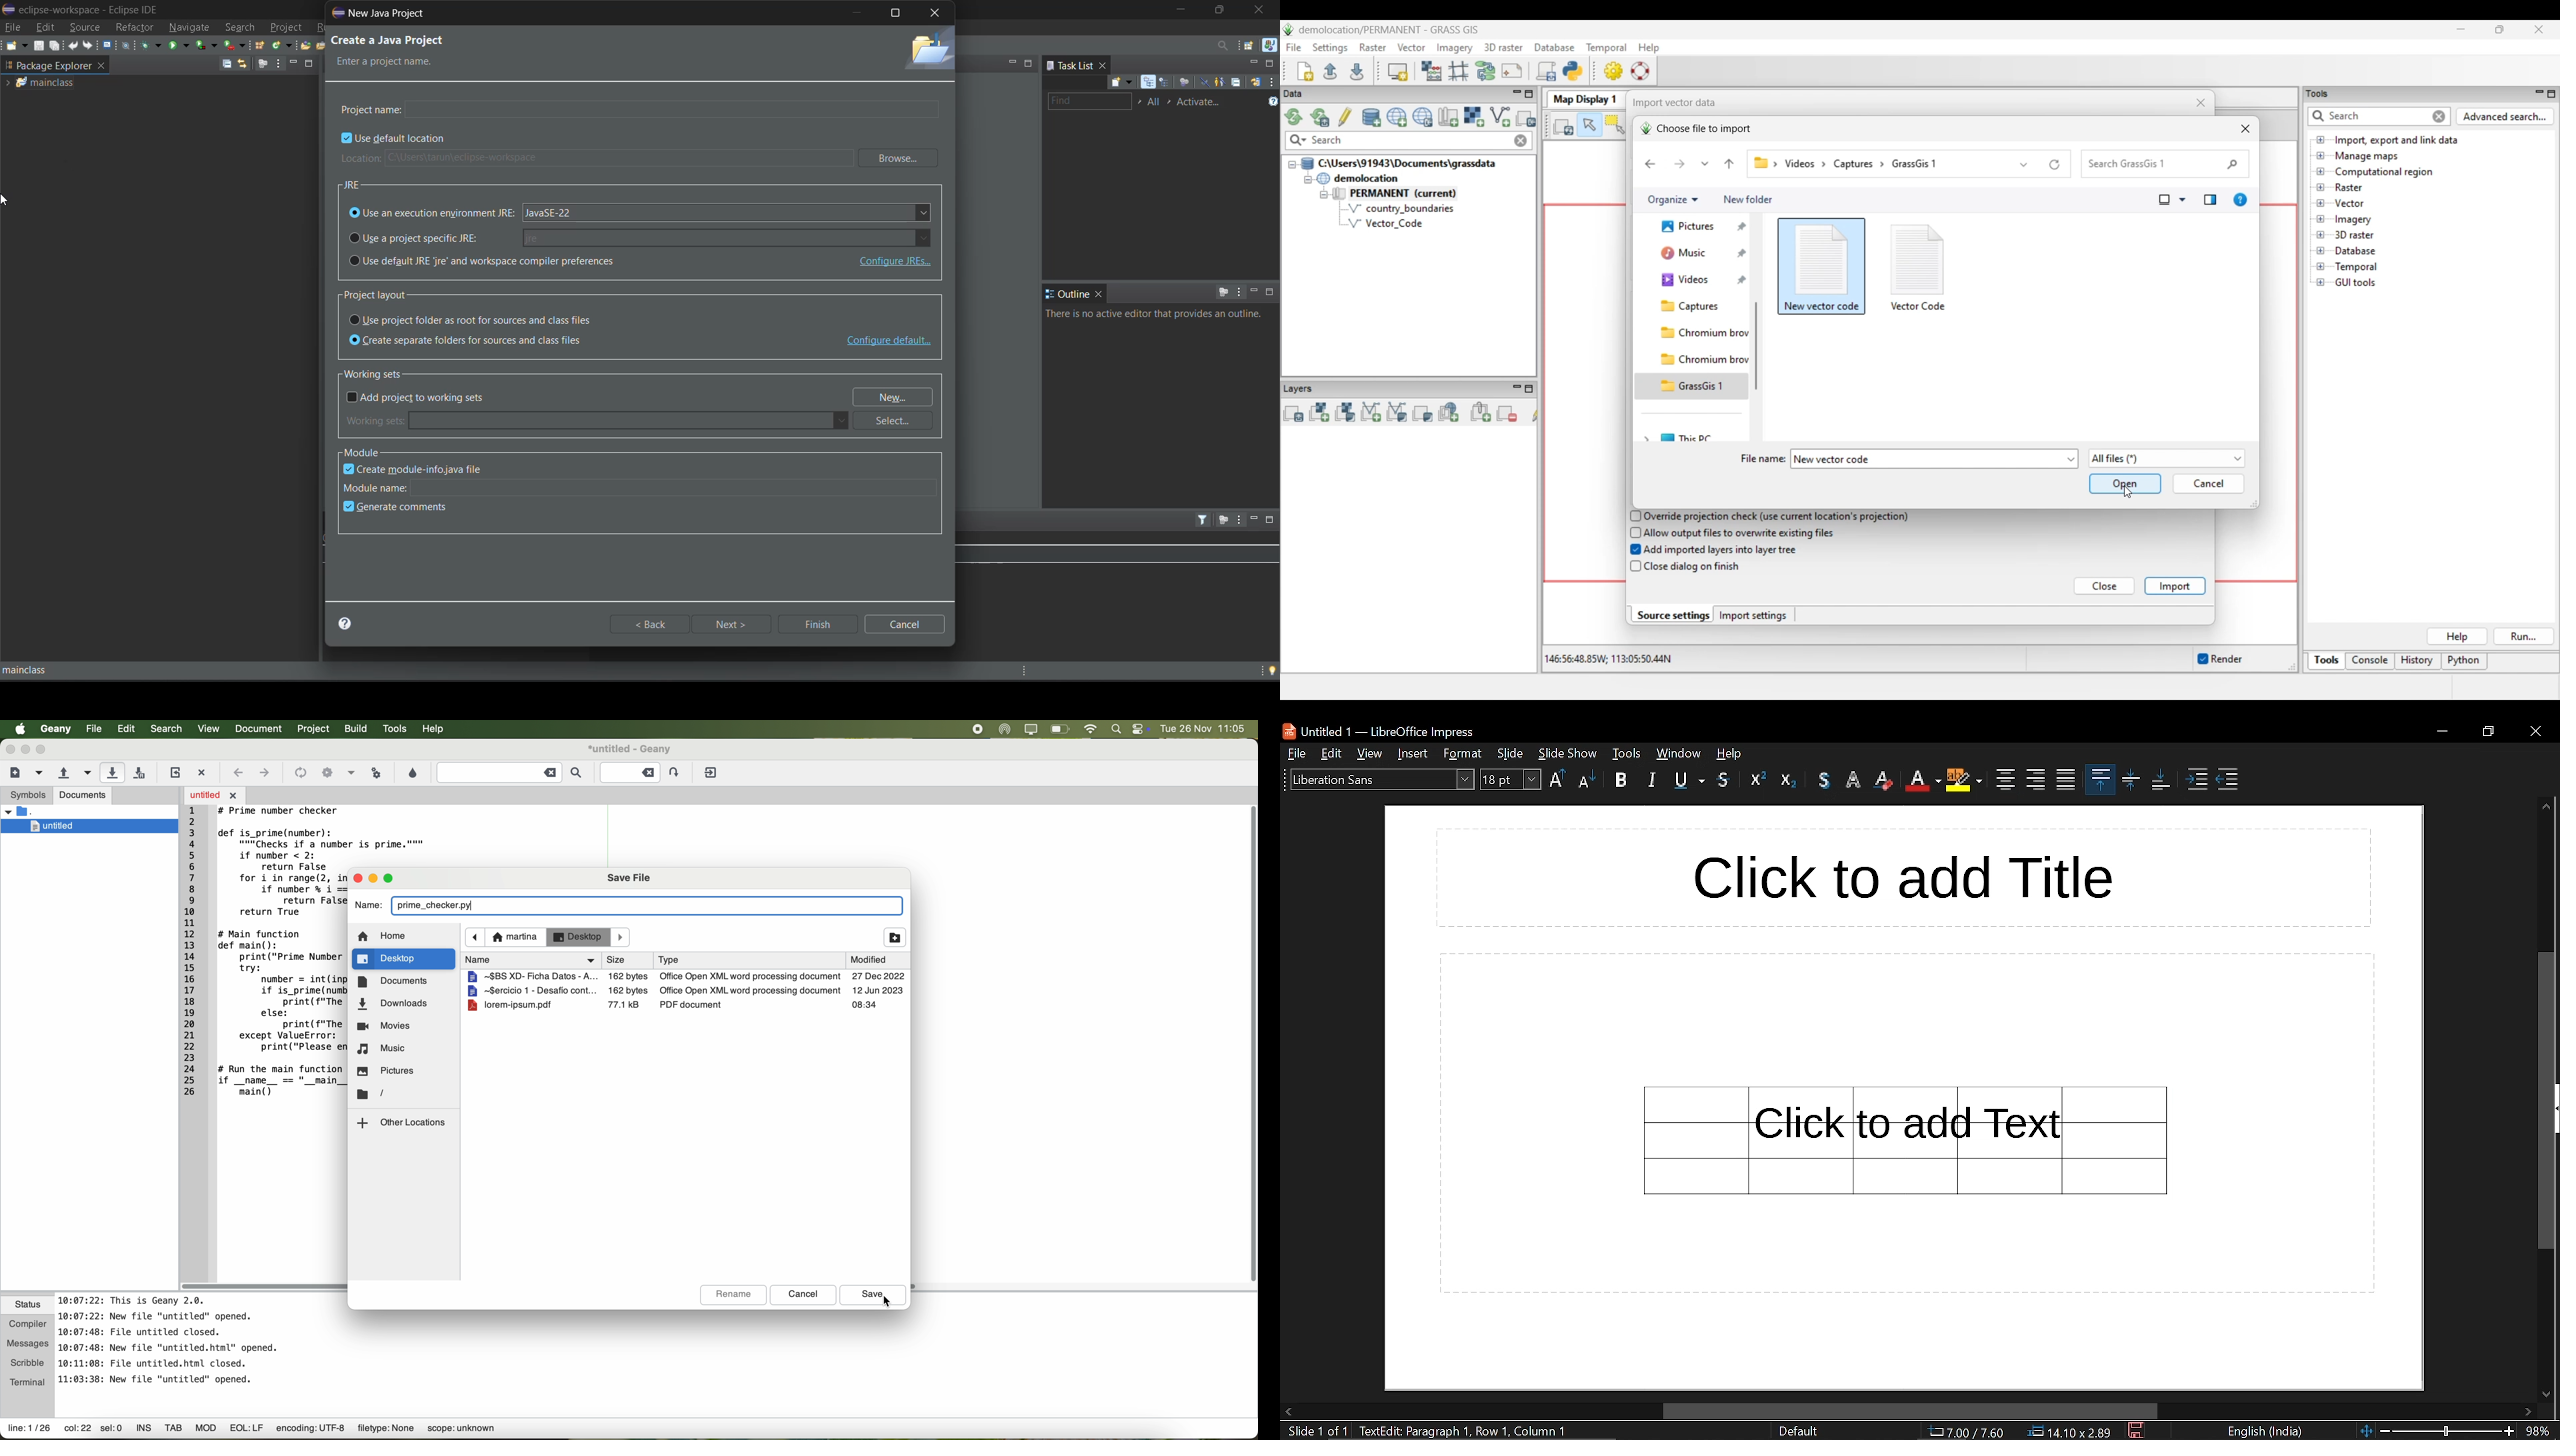 The image size is (2576, 1456). I want to click on filters, so click(1204, 520).